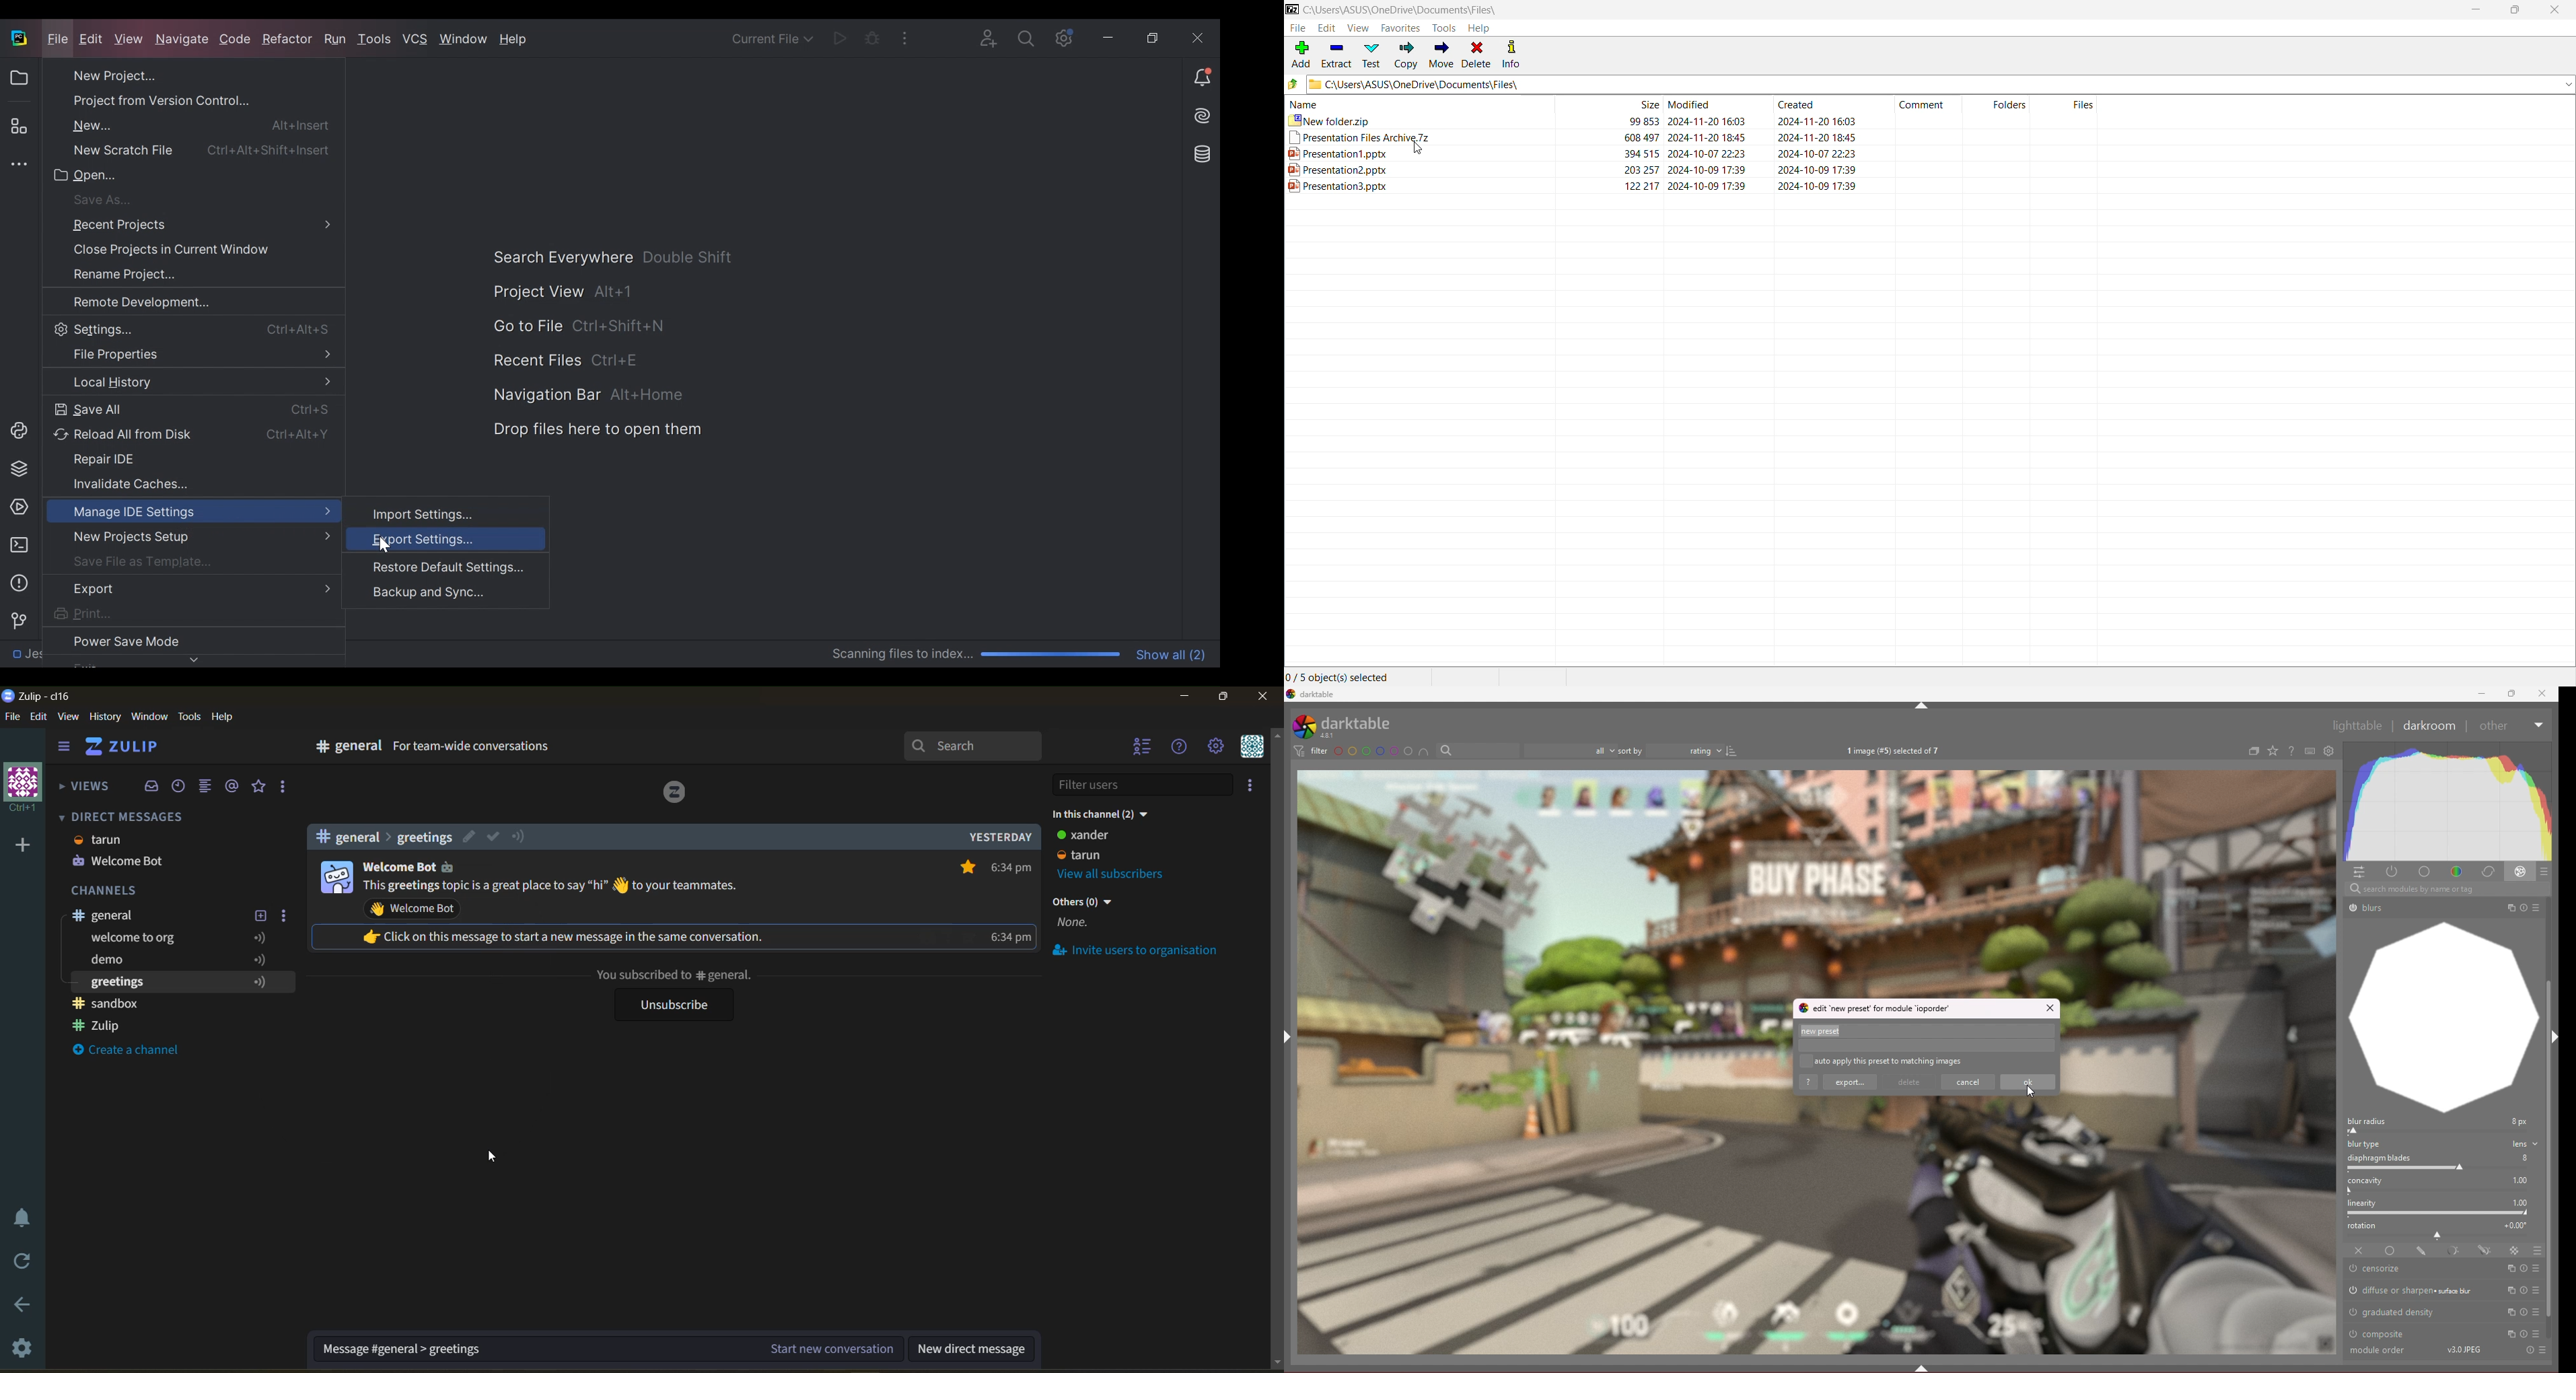  I want to click on starred messages, so click(260, 787).